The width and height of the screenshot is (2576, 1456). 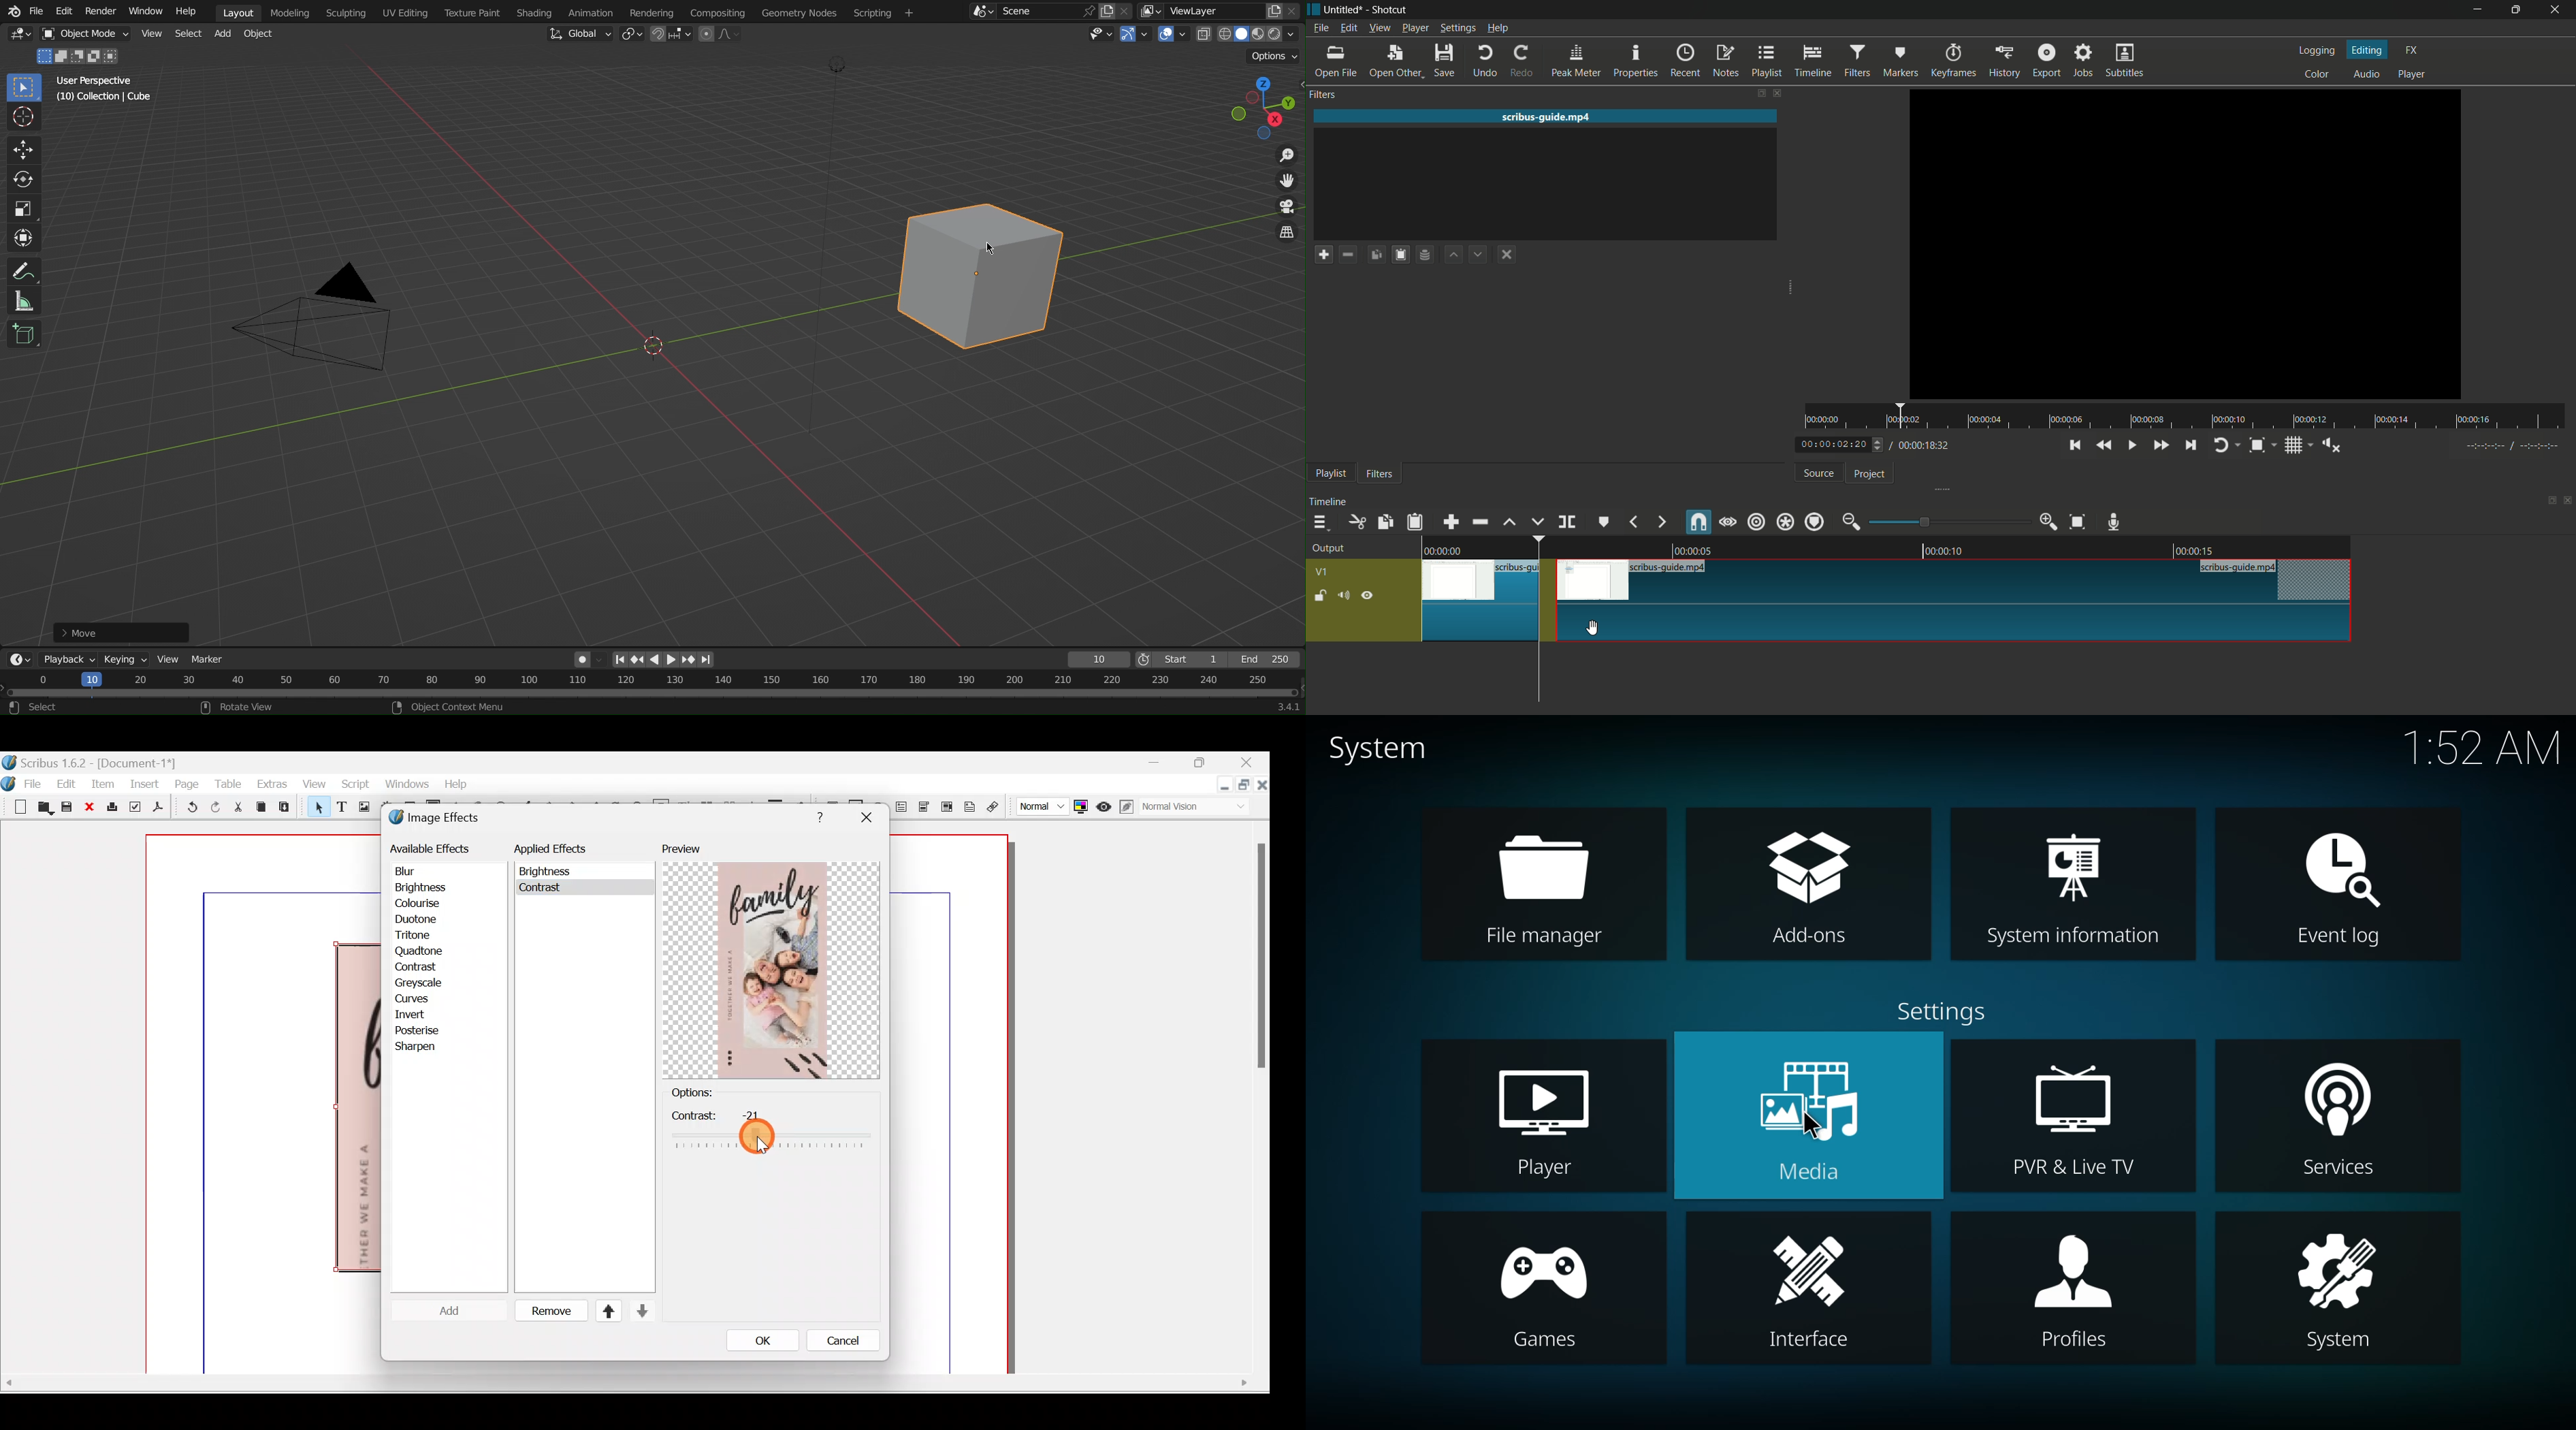 What do you see at coordinates (23, 272) in the screenshot?
I see `Annotate` at bounding box center [23, 272].